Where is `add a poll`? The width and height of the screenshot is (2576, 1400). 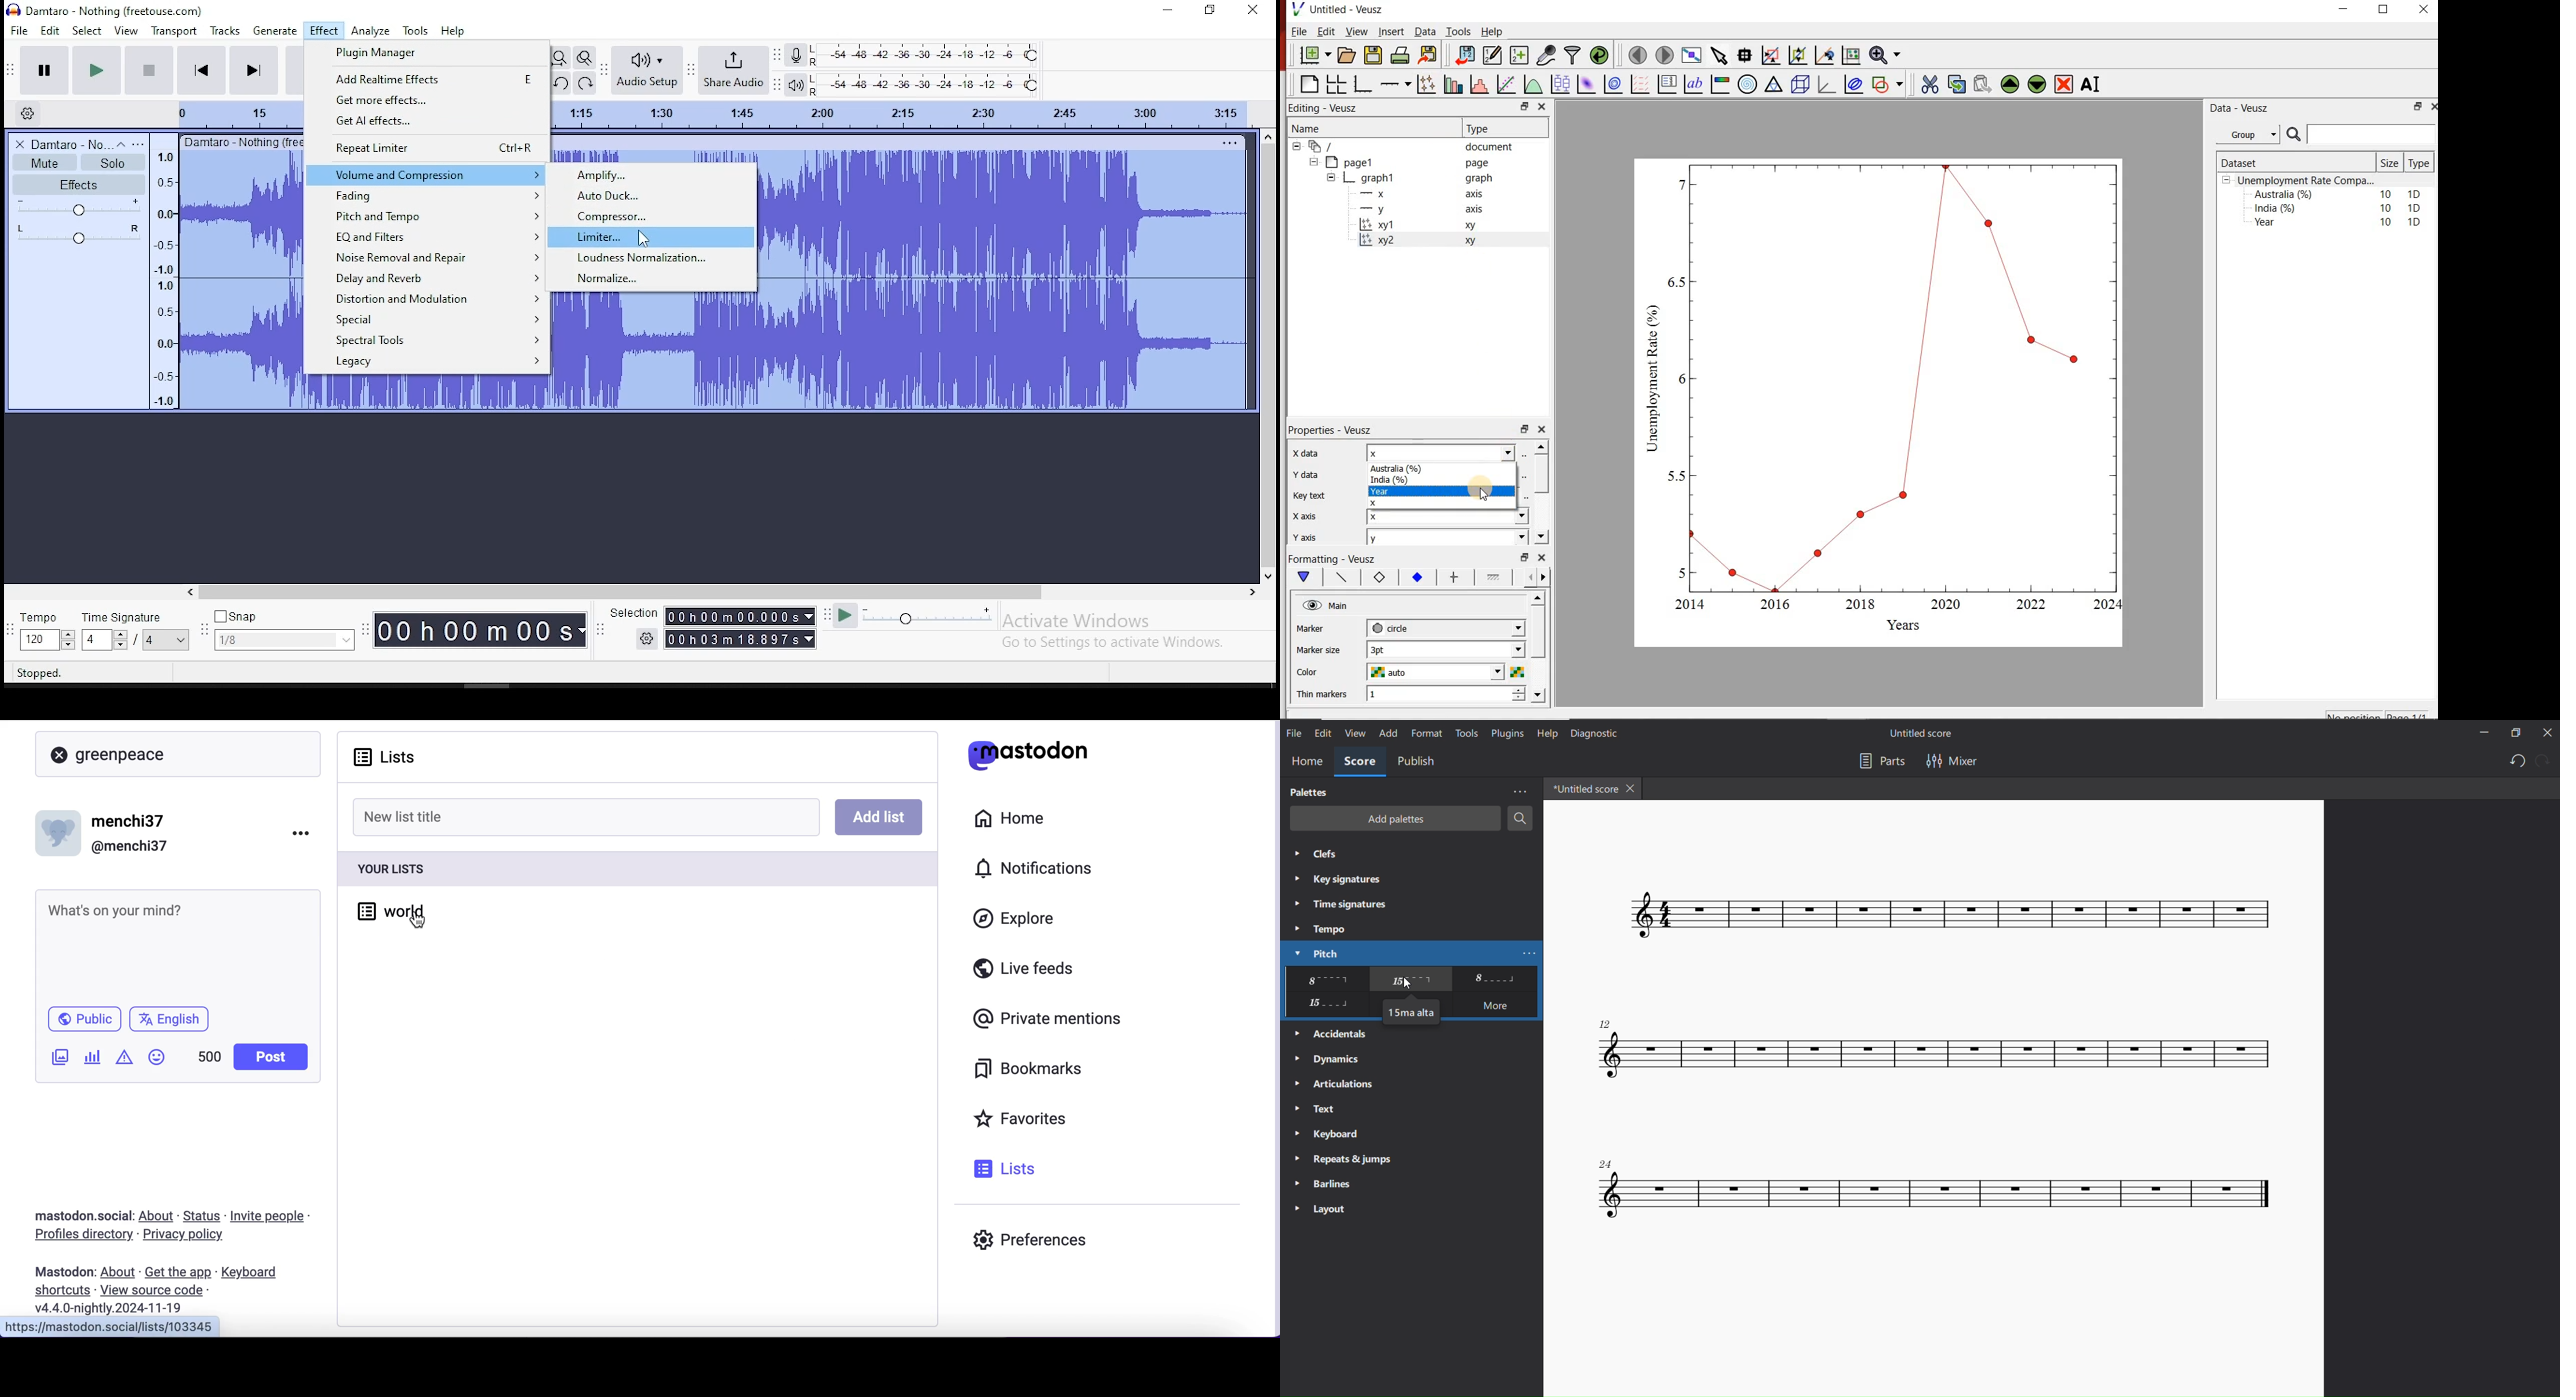 add a poll is located at coordinates (91, 1061).